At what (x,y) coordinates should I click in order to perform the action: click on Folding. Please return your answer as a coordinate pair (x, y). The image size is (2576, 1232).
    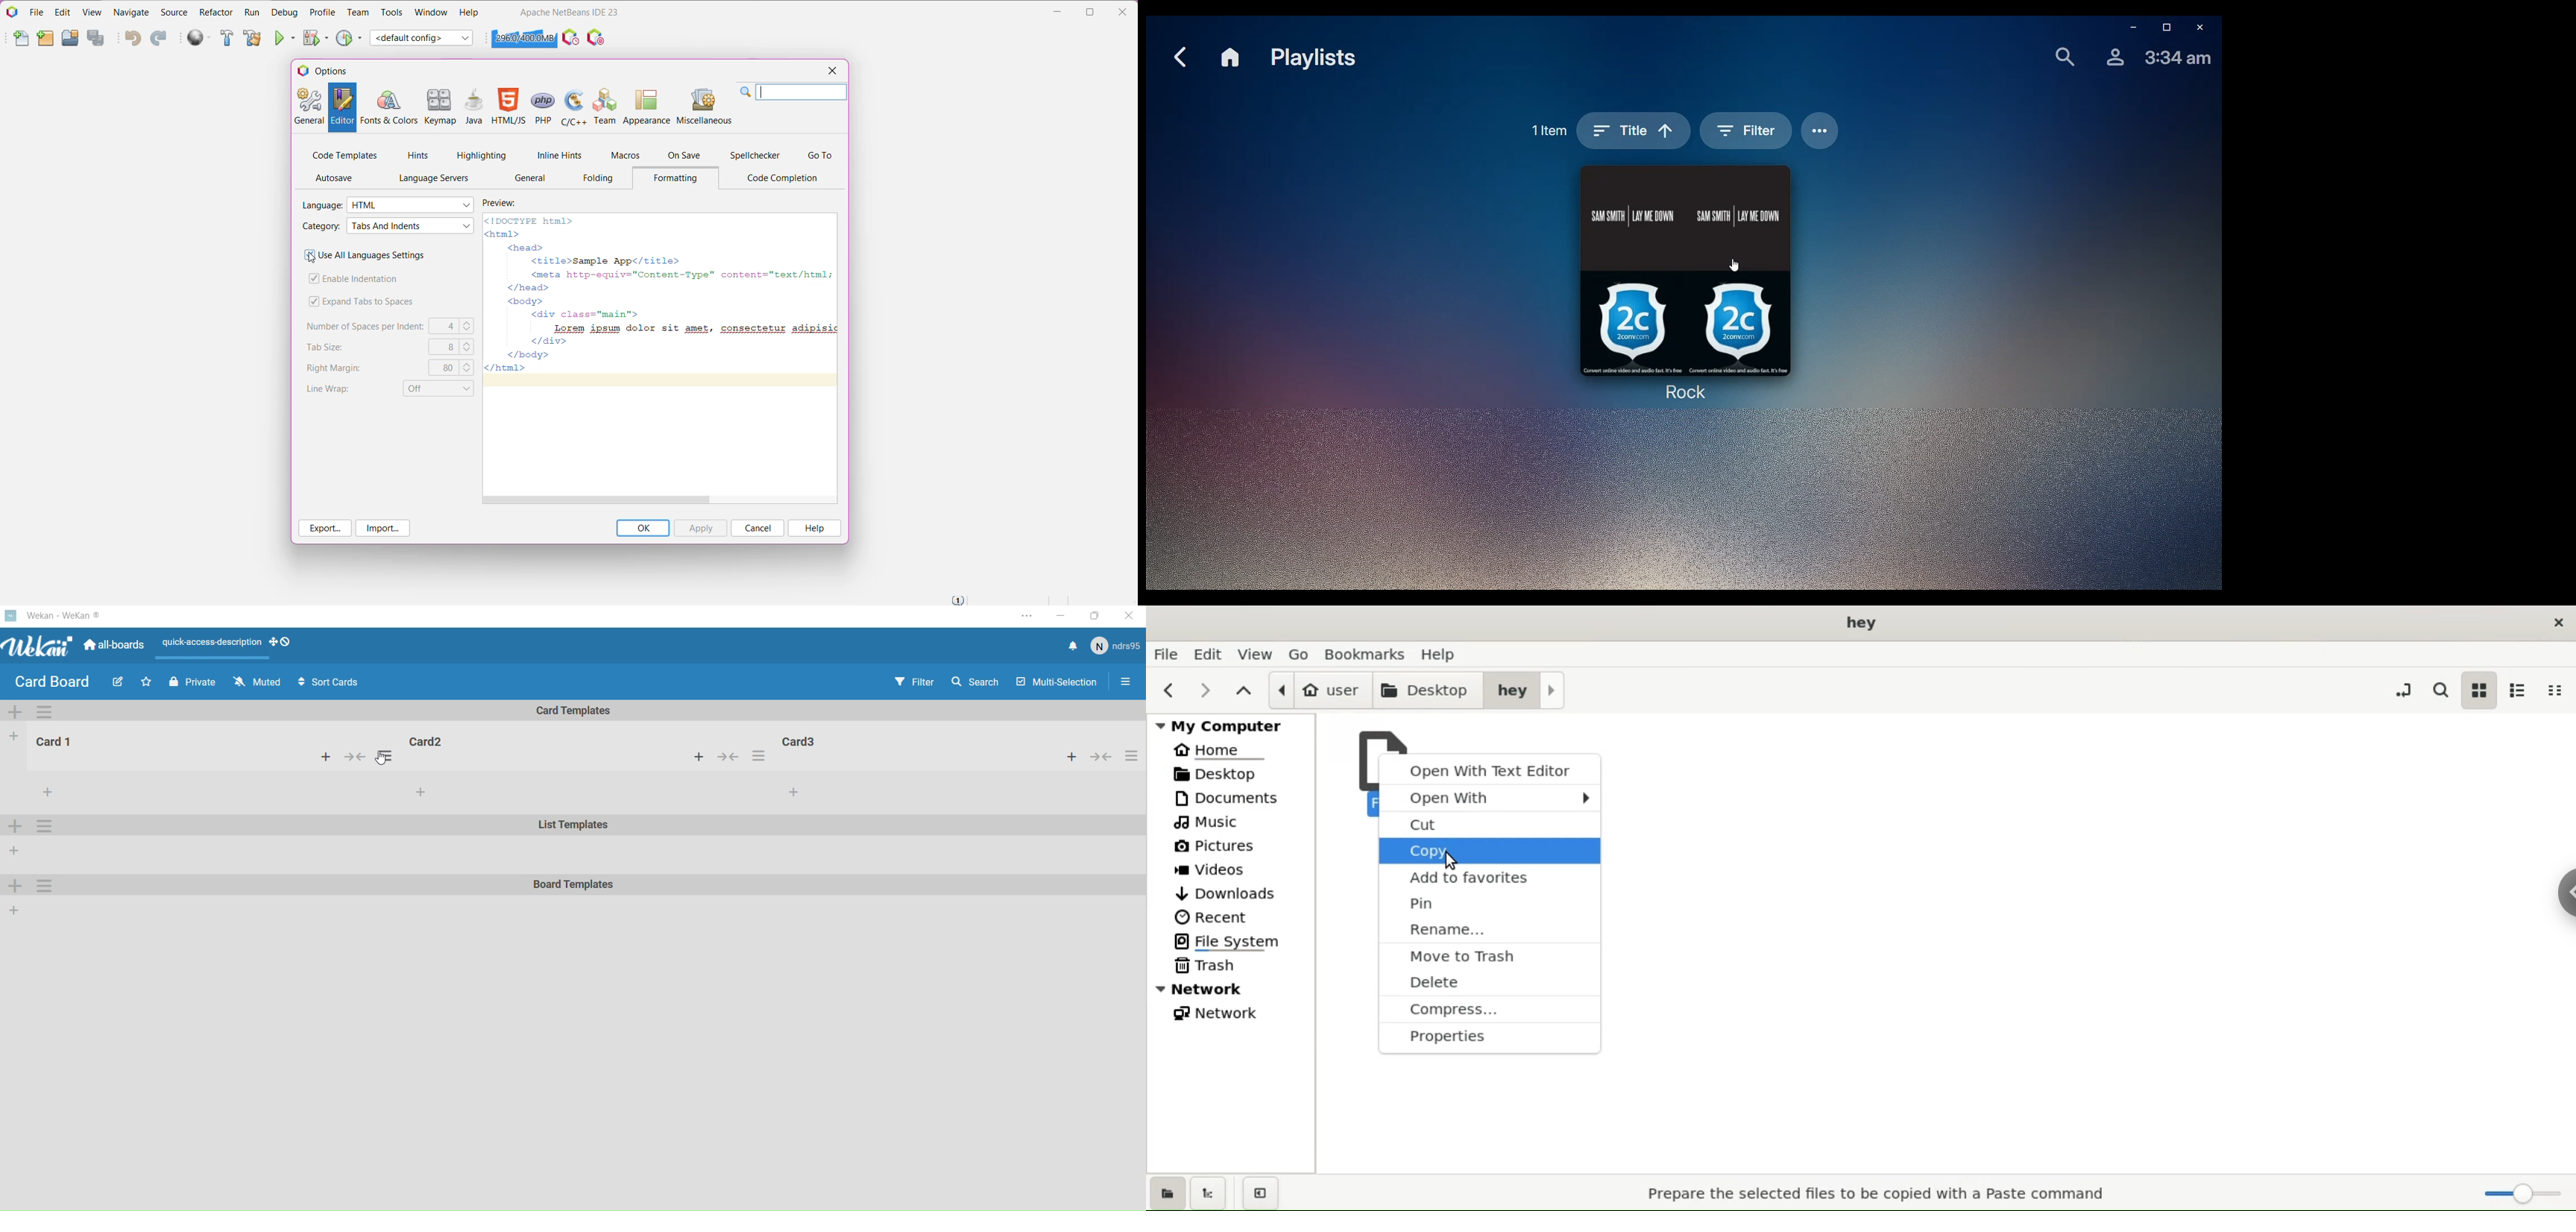
    Looking at the image, I should click on (599, 178).